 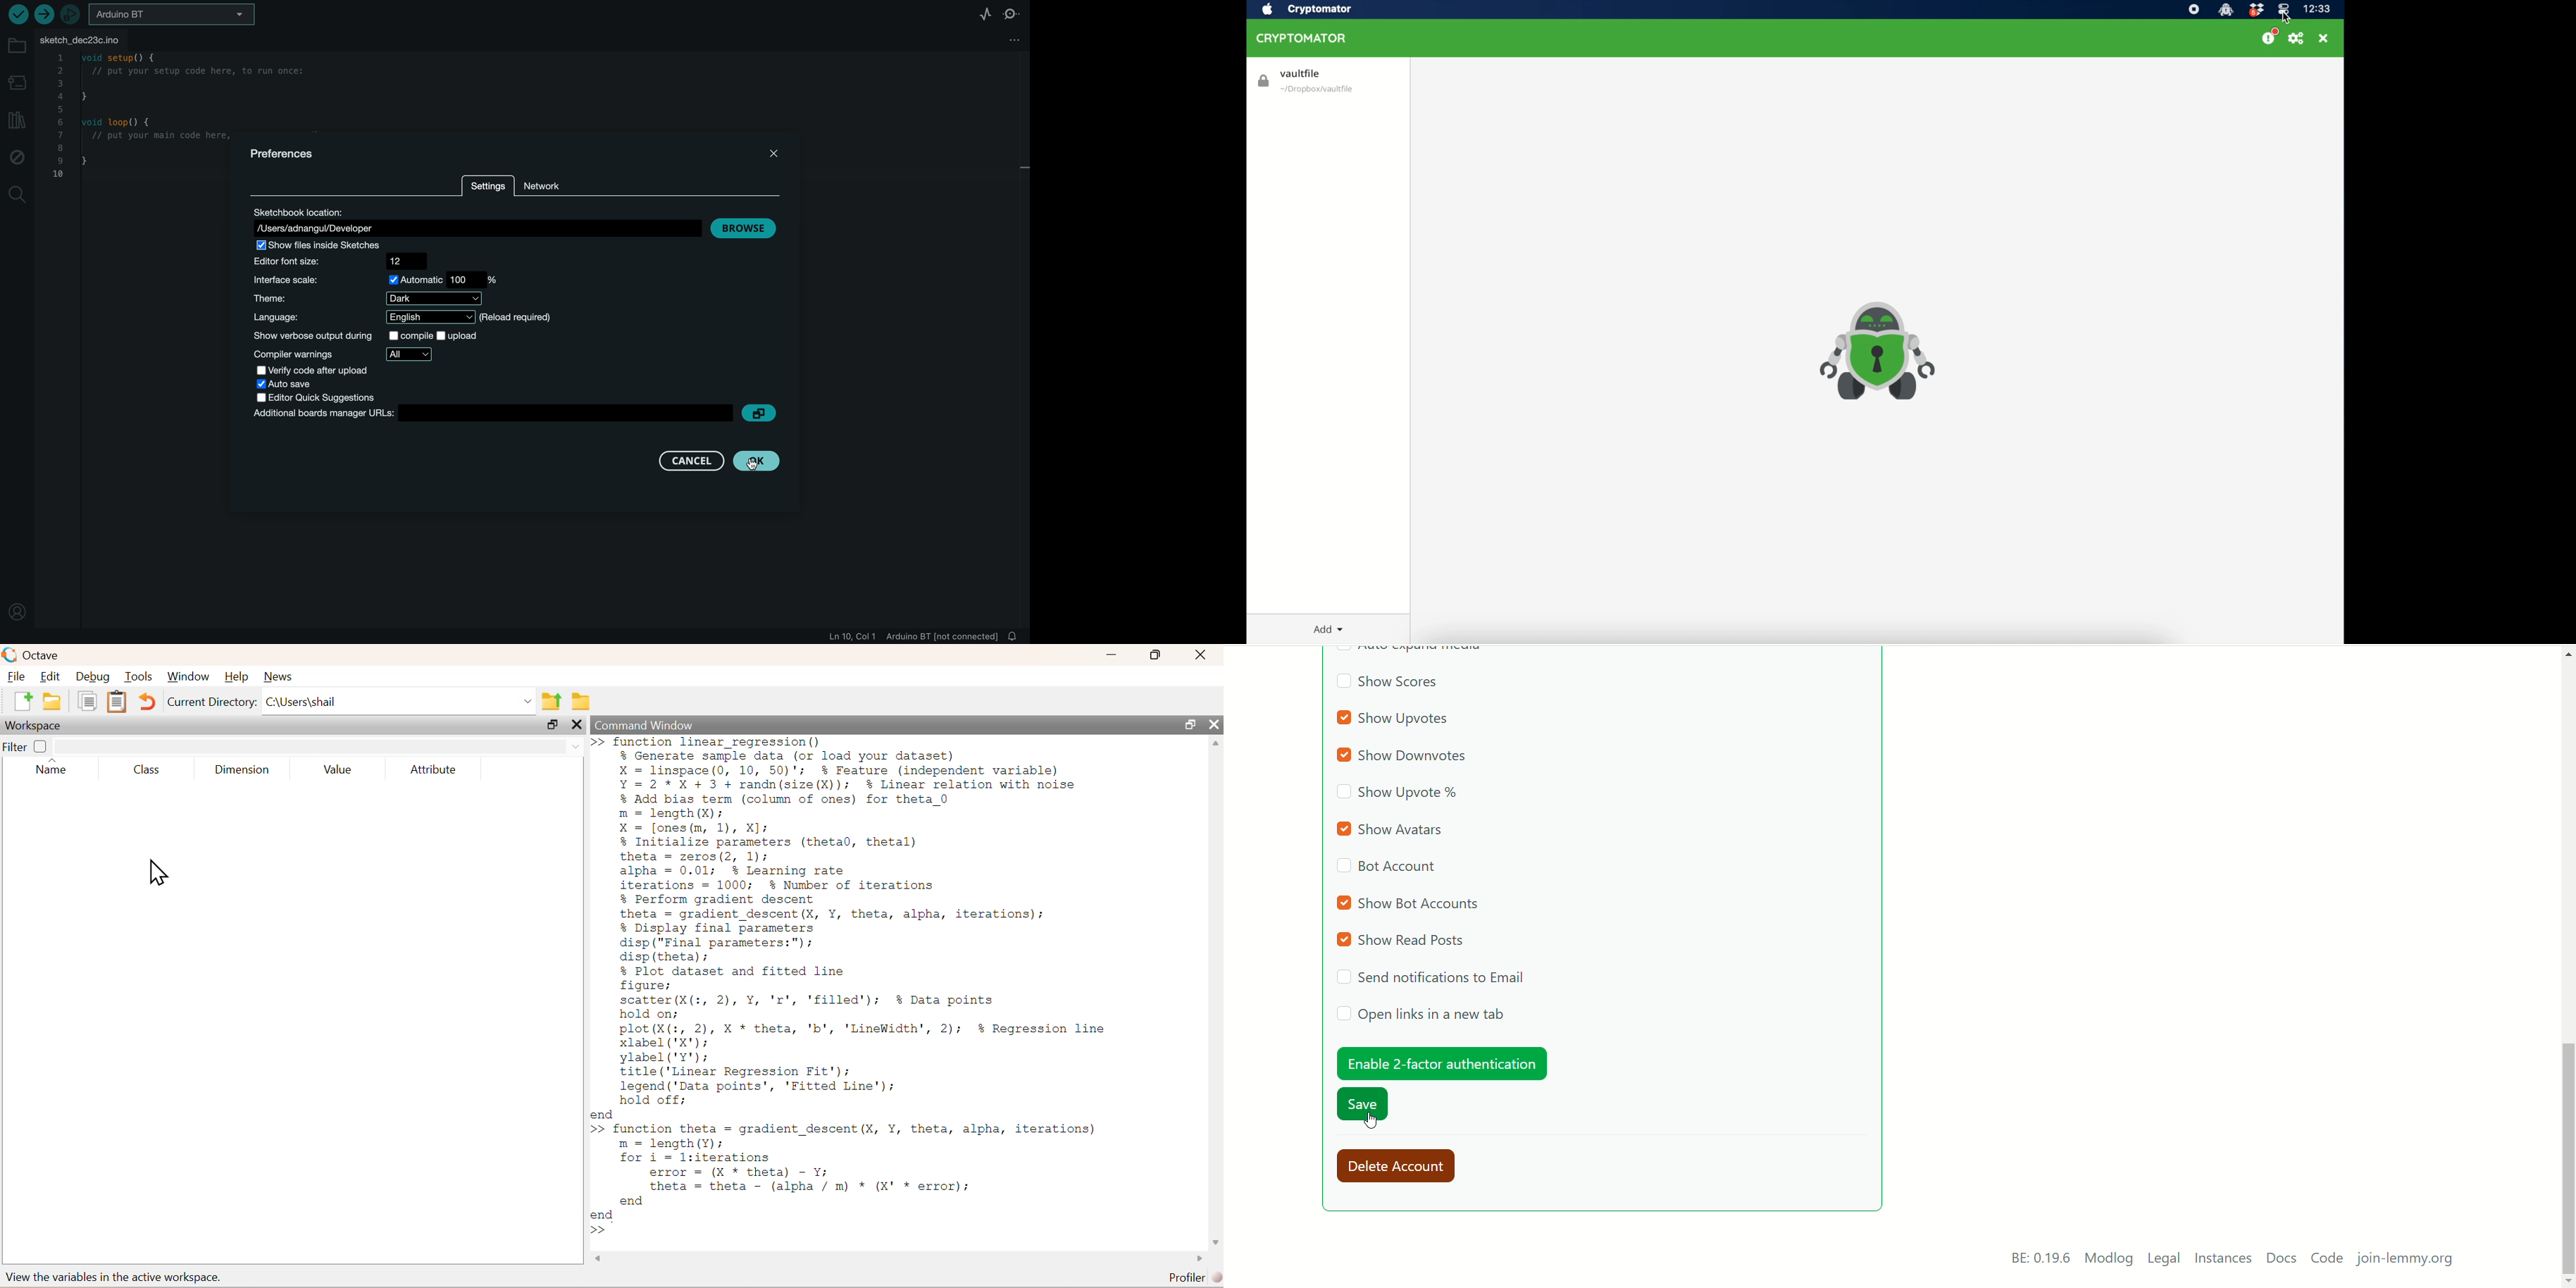 I want to click on cursor, so click(x=158, y=871).